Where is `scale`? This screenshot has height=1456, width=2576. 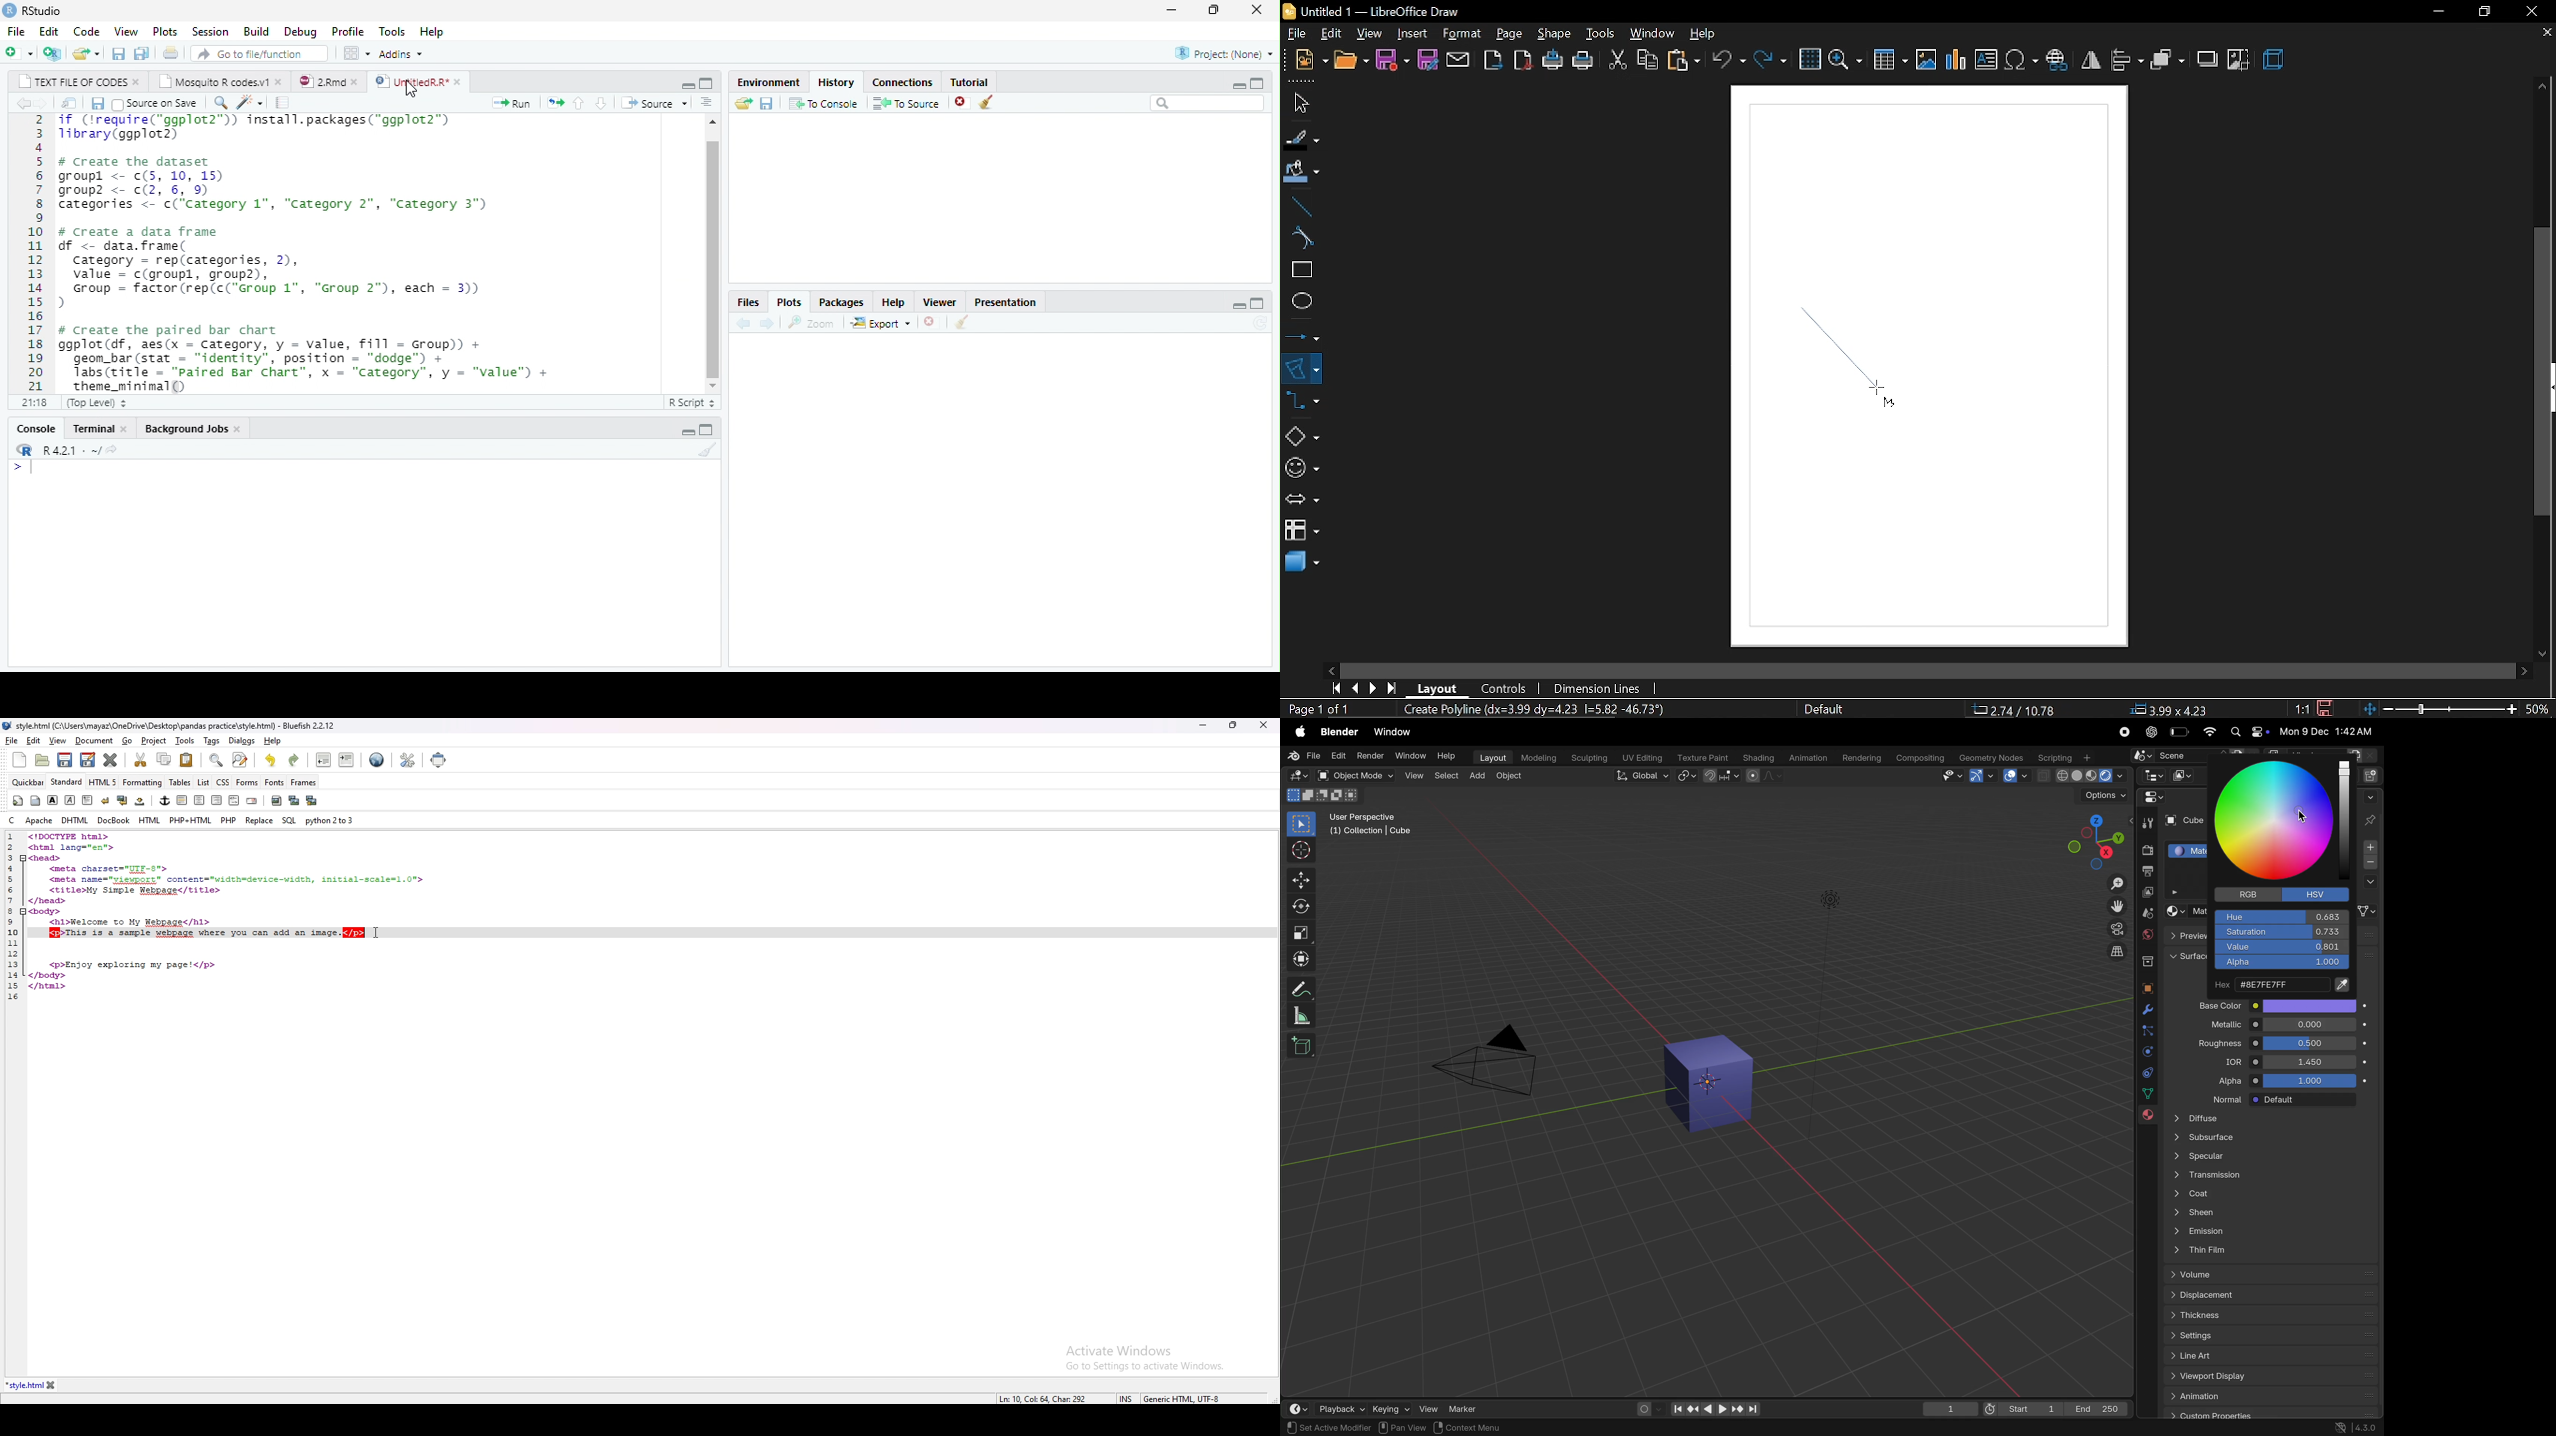 scale is located at coordinates (1300, 932).